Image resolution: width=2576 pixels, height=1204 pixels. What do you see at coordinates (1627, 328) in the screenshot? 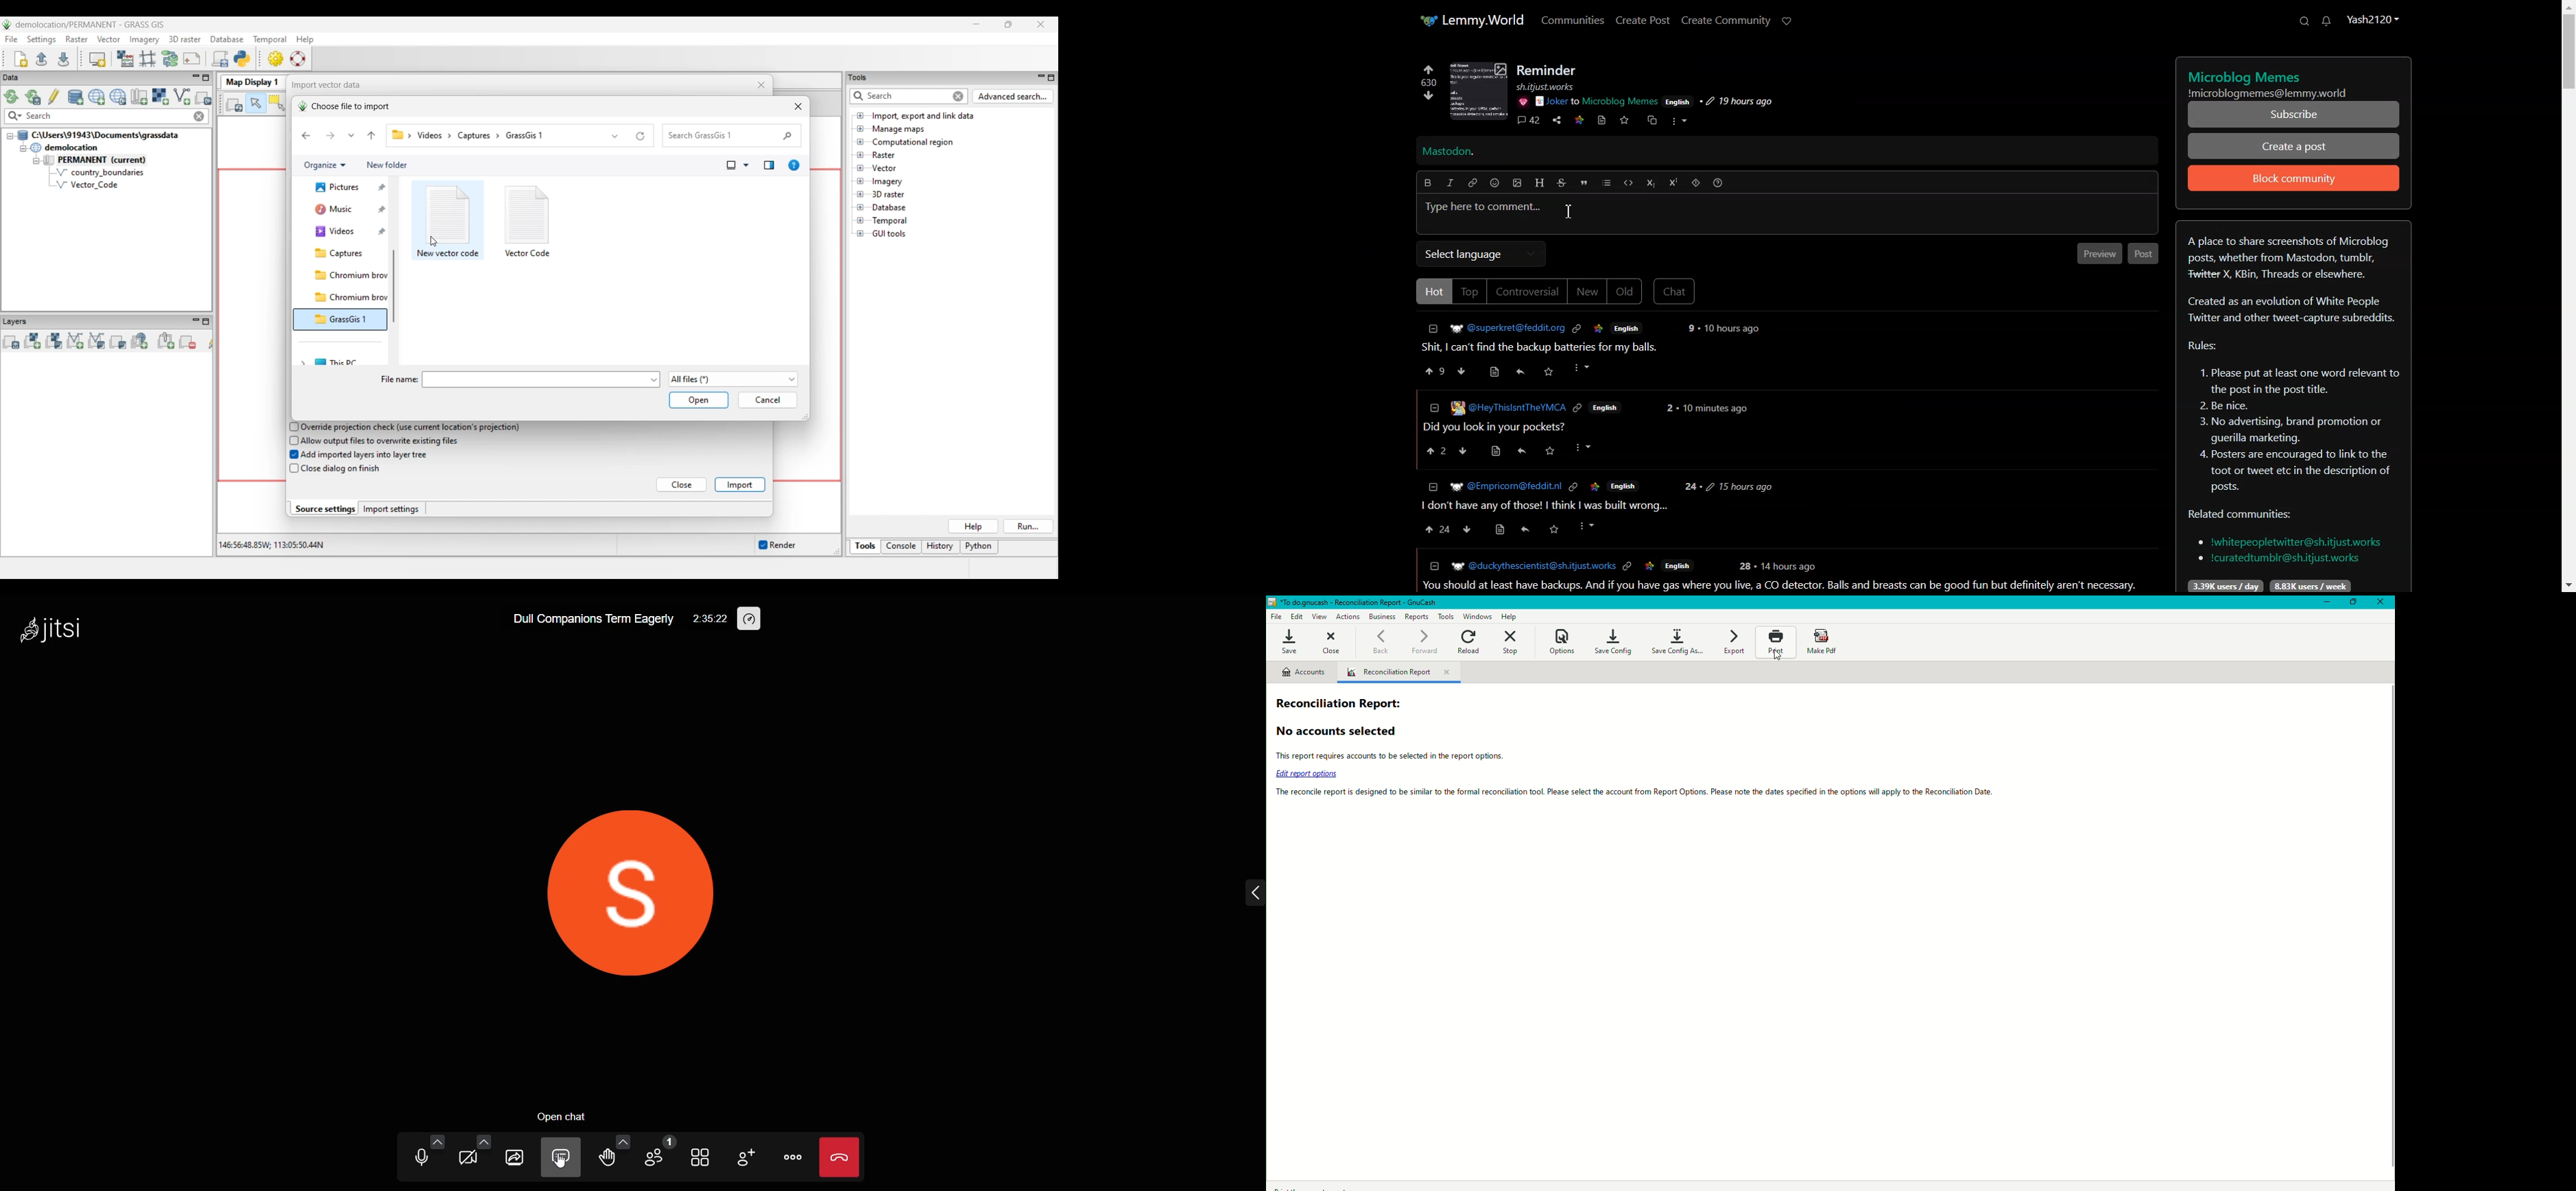
I see `English` at bounding box center [1627, 328].